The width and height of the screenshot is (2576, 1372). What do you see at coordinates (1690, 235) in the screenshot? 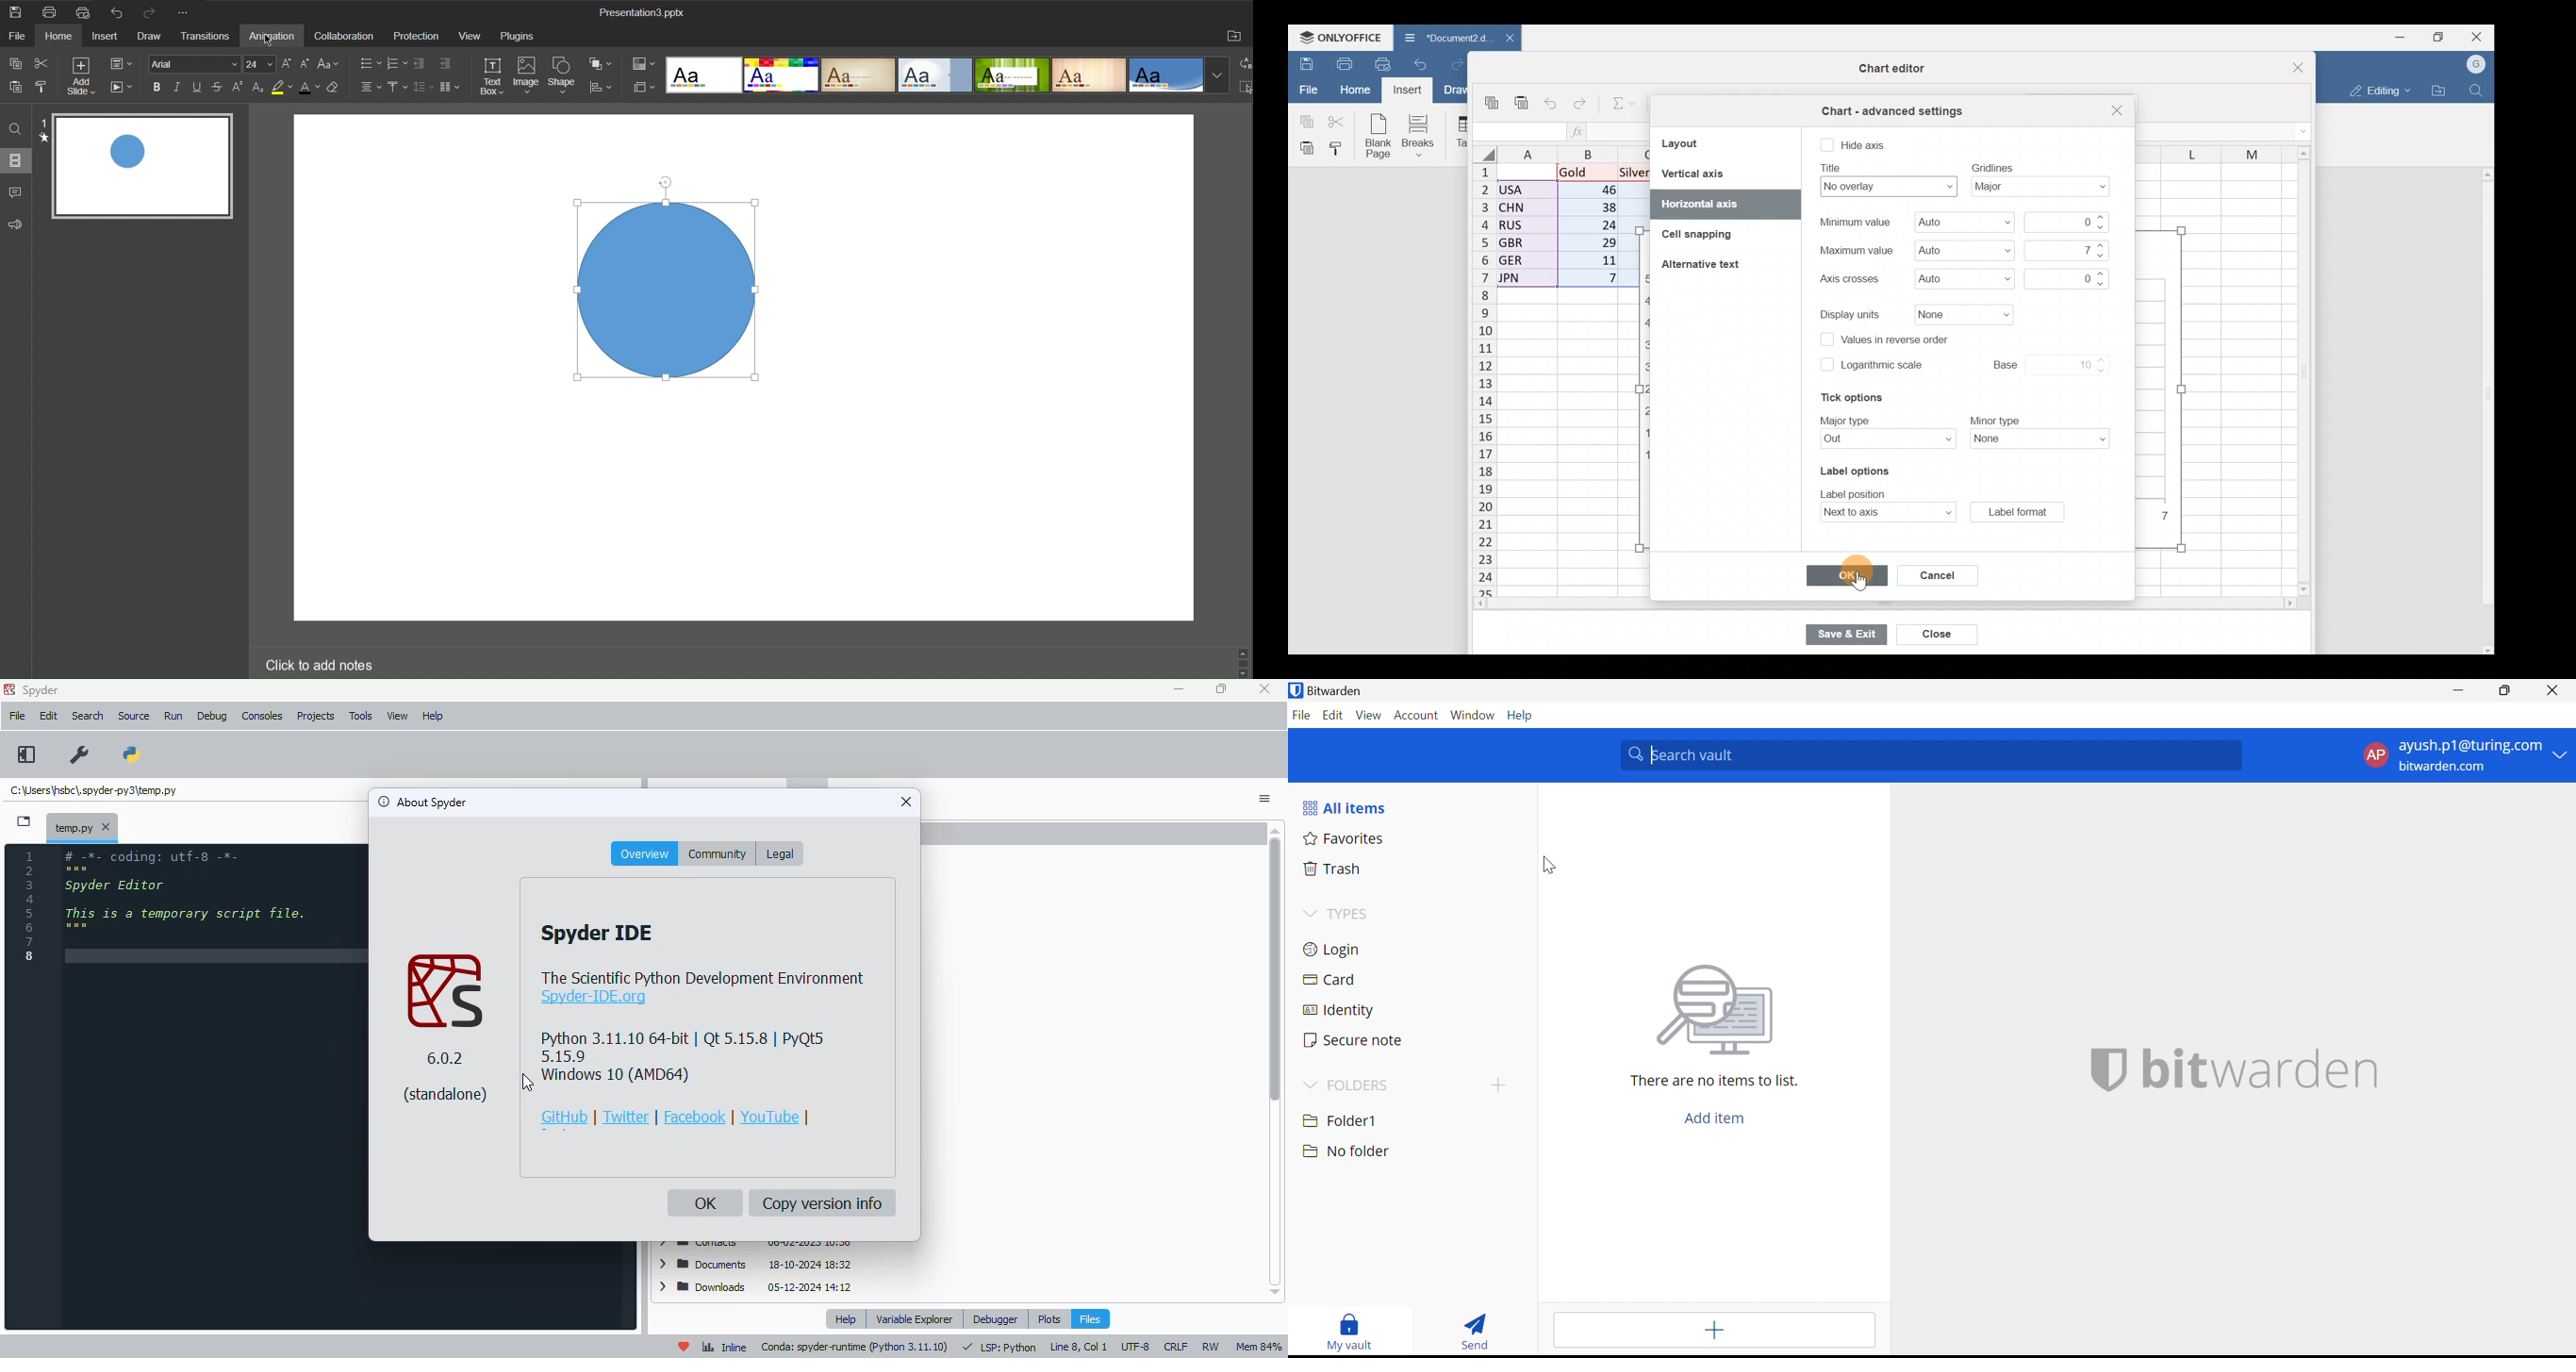
I see `Cell snapping` at bounding box center [1690, 235].